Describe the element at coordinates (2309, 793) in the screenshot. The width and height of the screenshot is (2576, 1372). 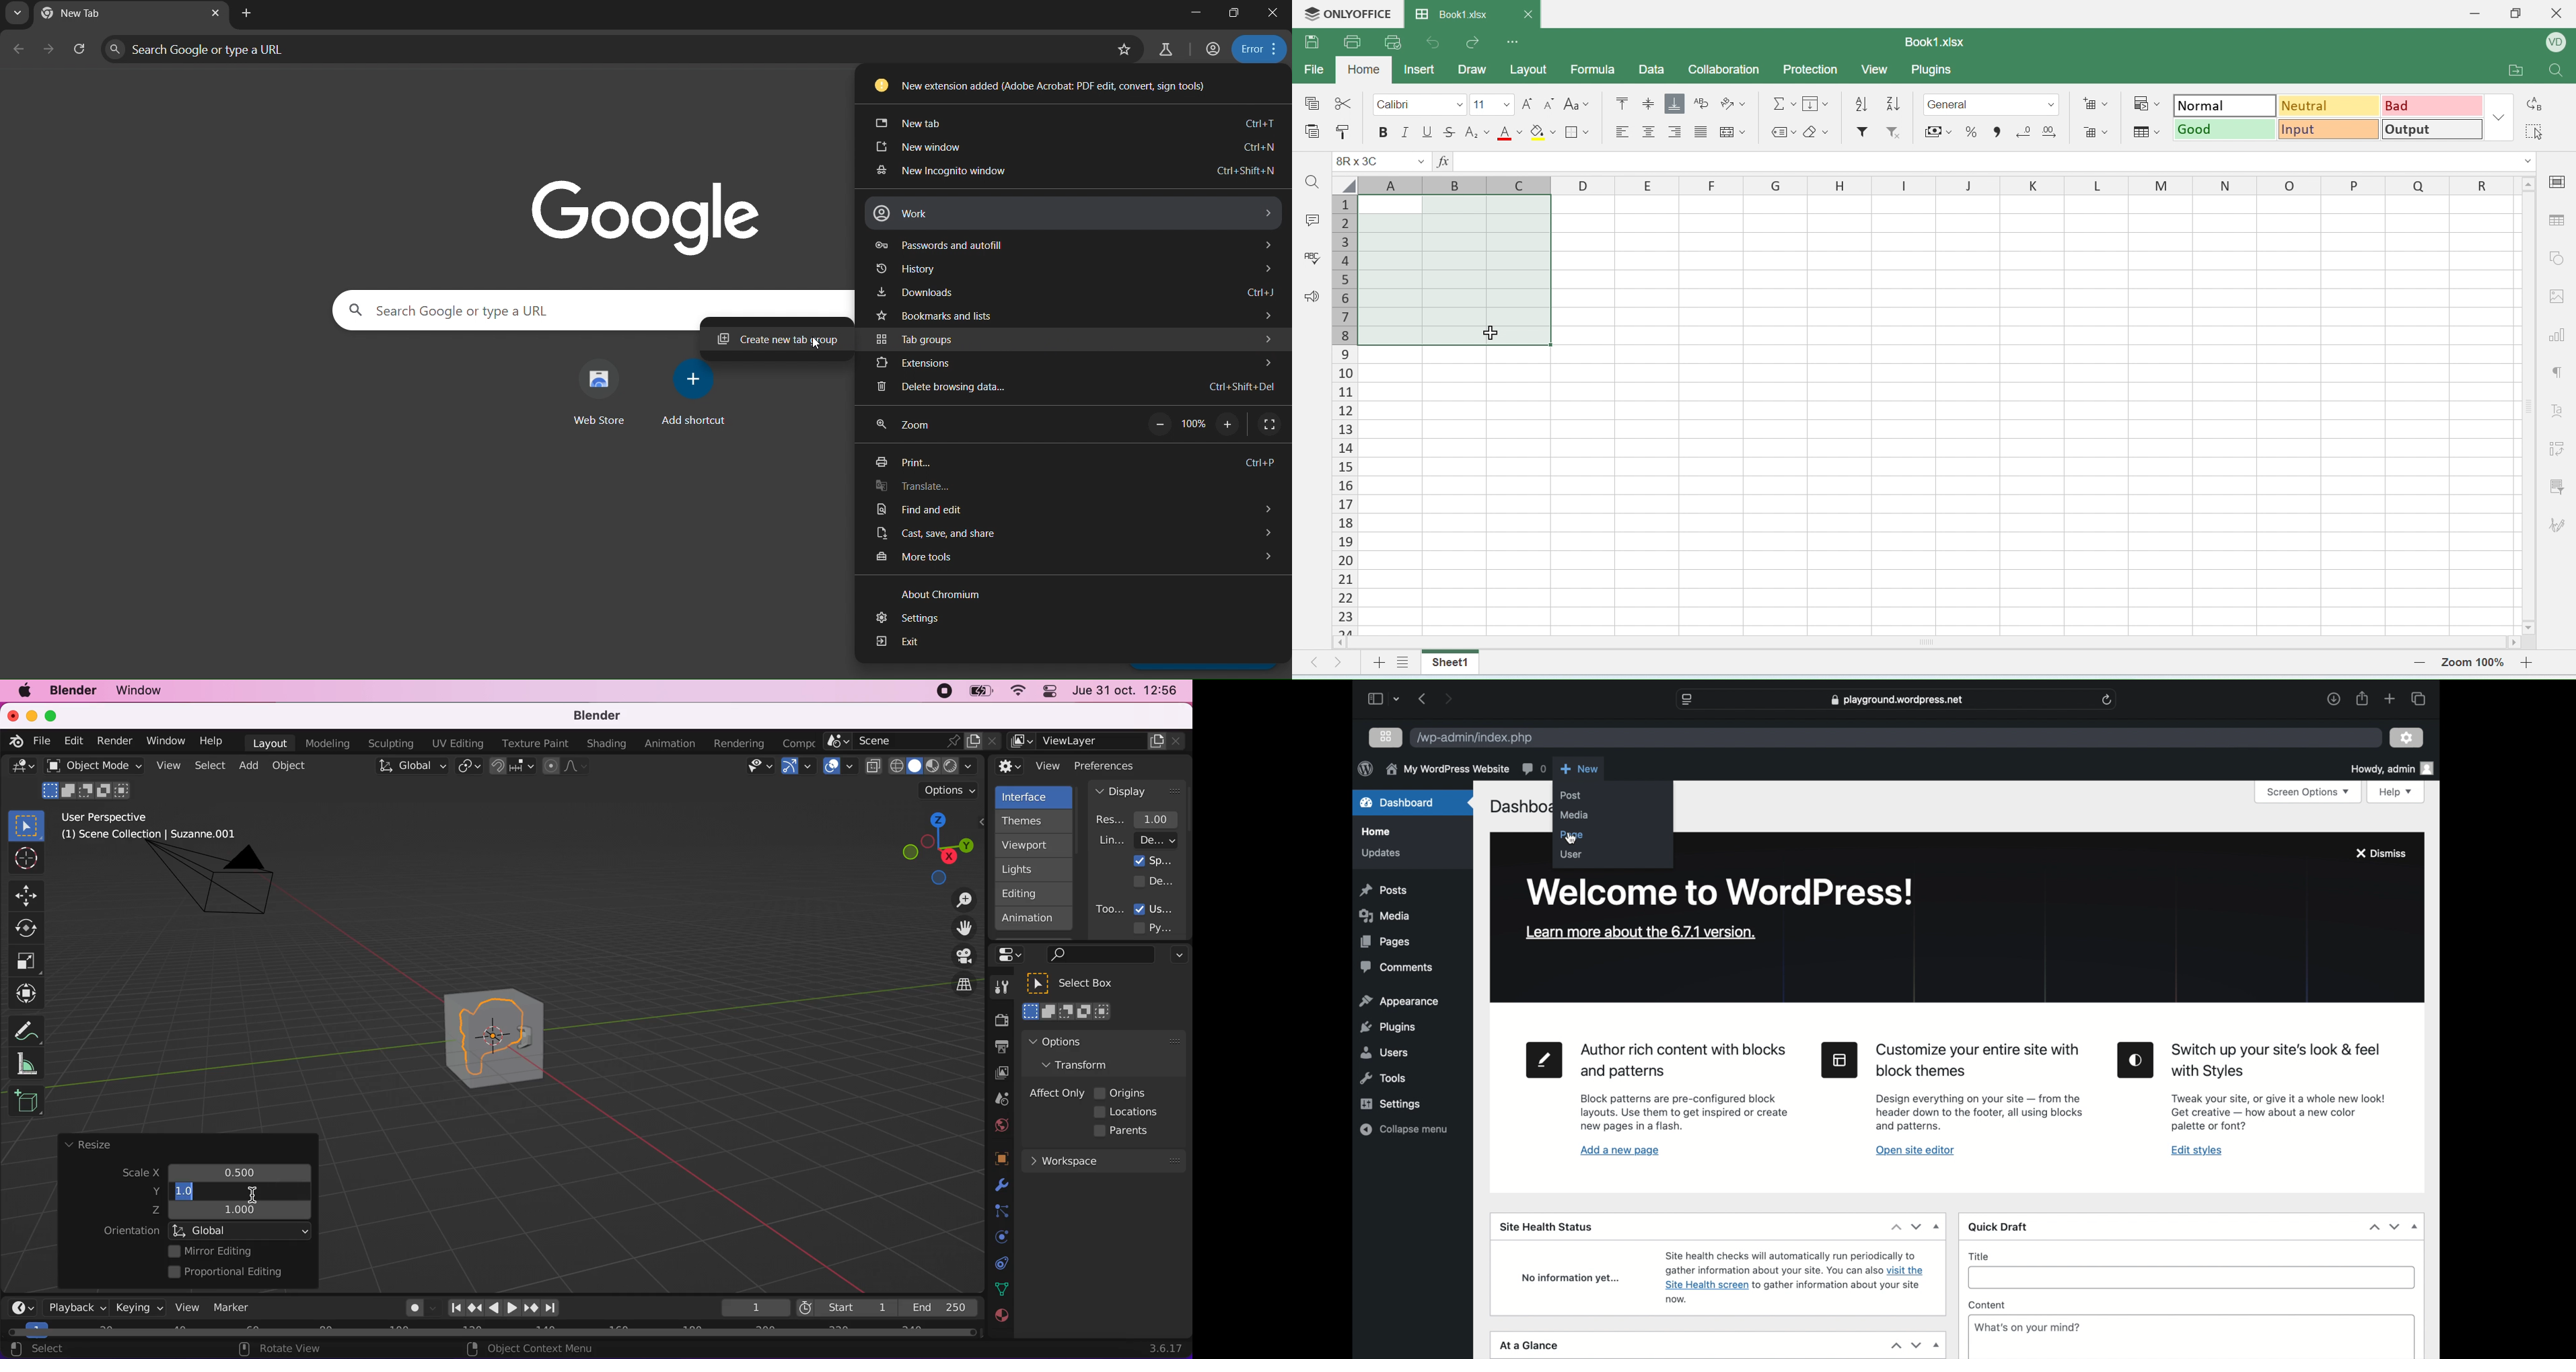
I see `screen option` at that location.